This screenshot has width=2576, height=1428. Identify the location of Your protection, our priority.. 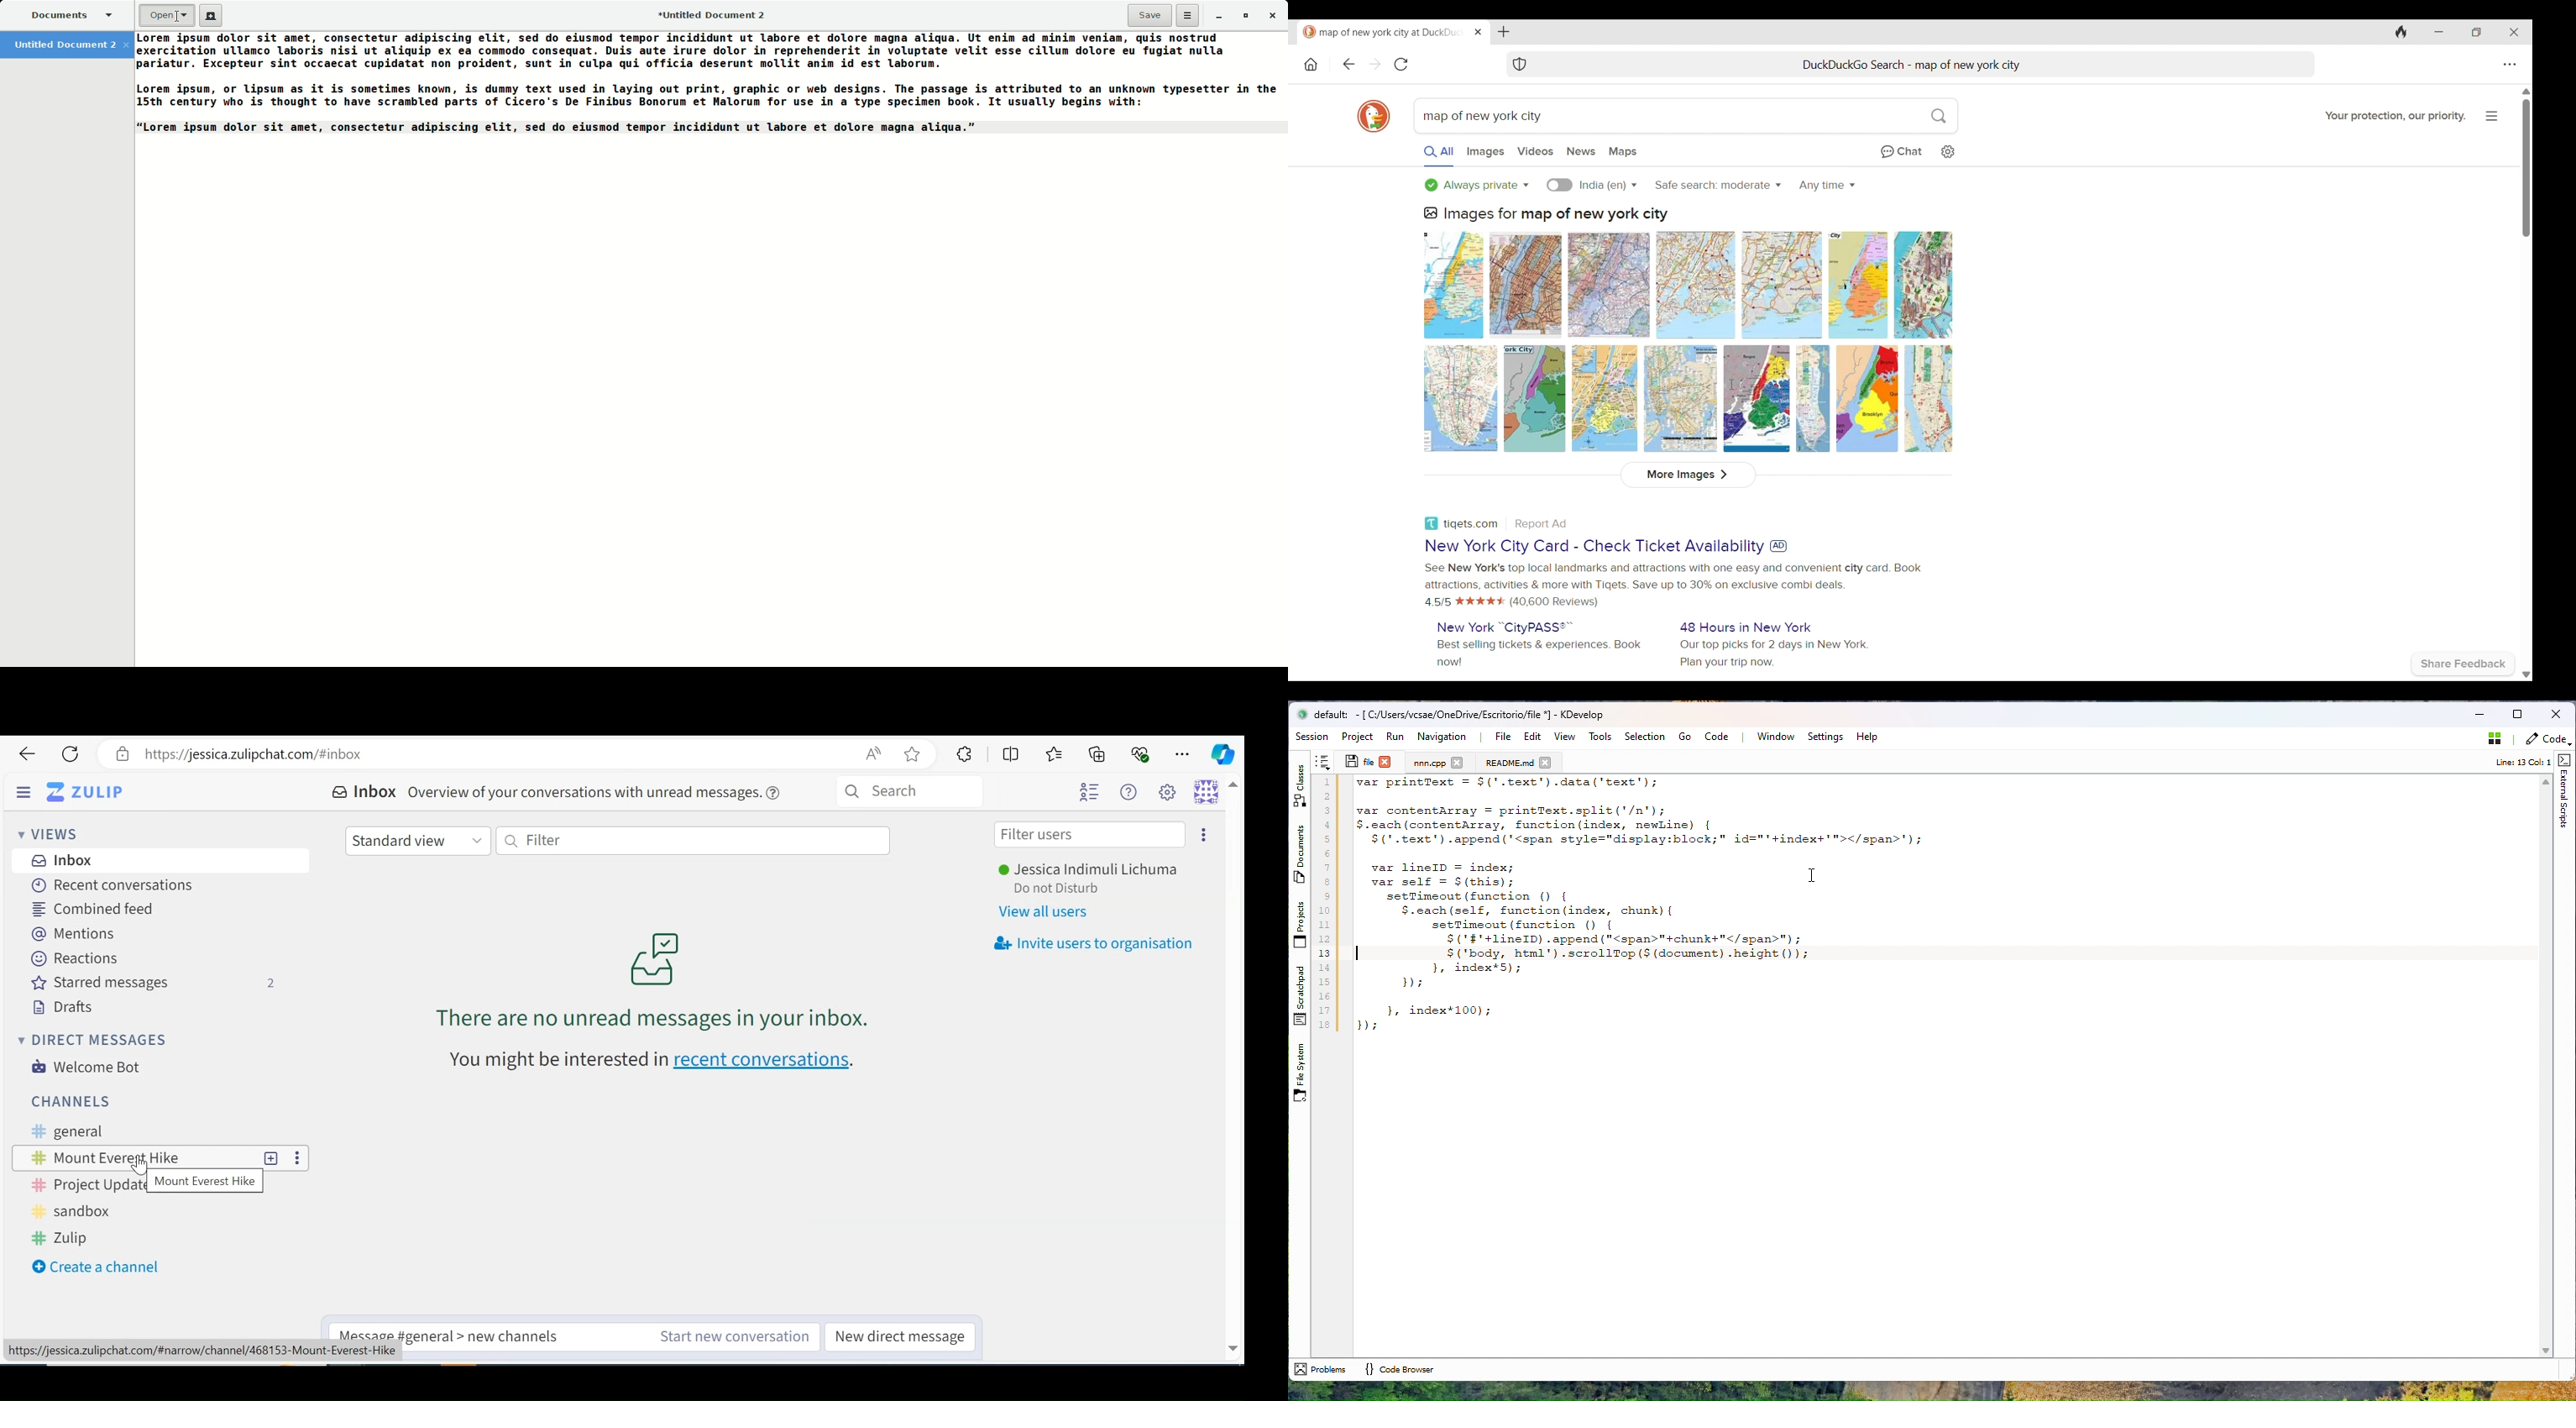
(2396, 116).